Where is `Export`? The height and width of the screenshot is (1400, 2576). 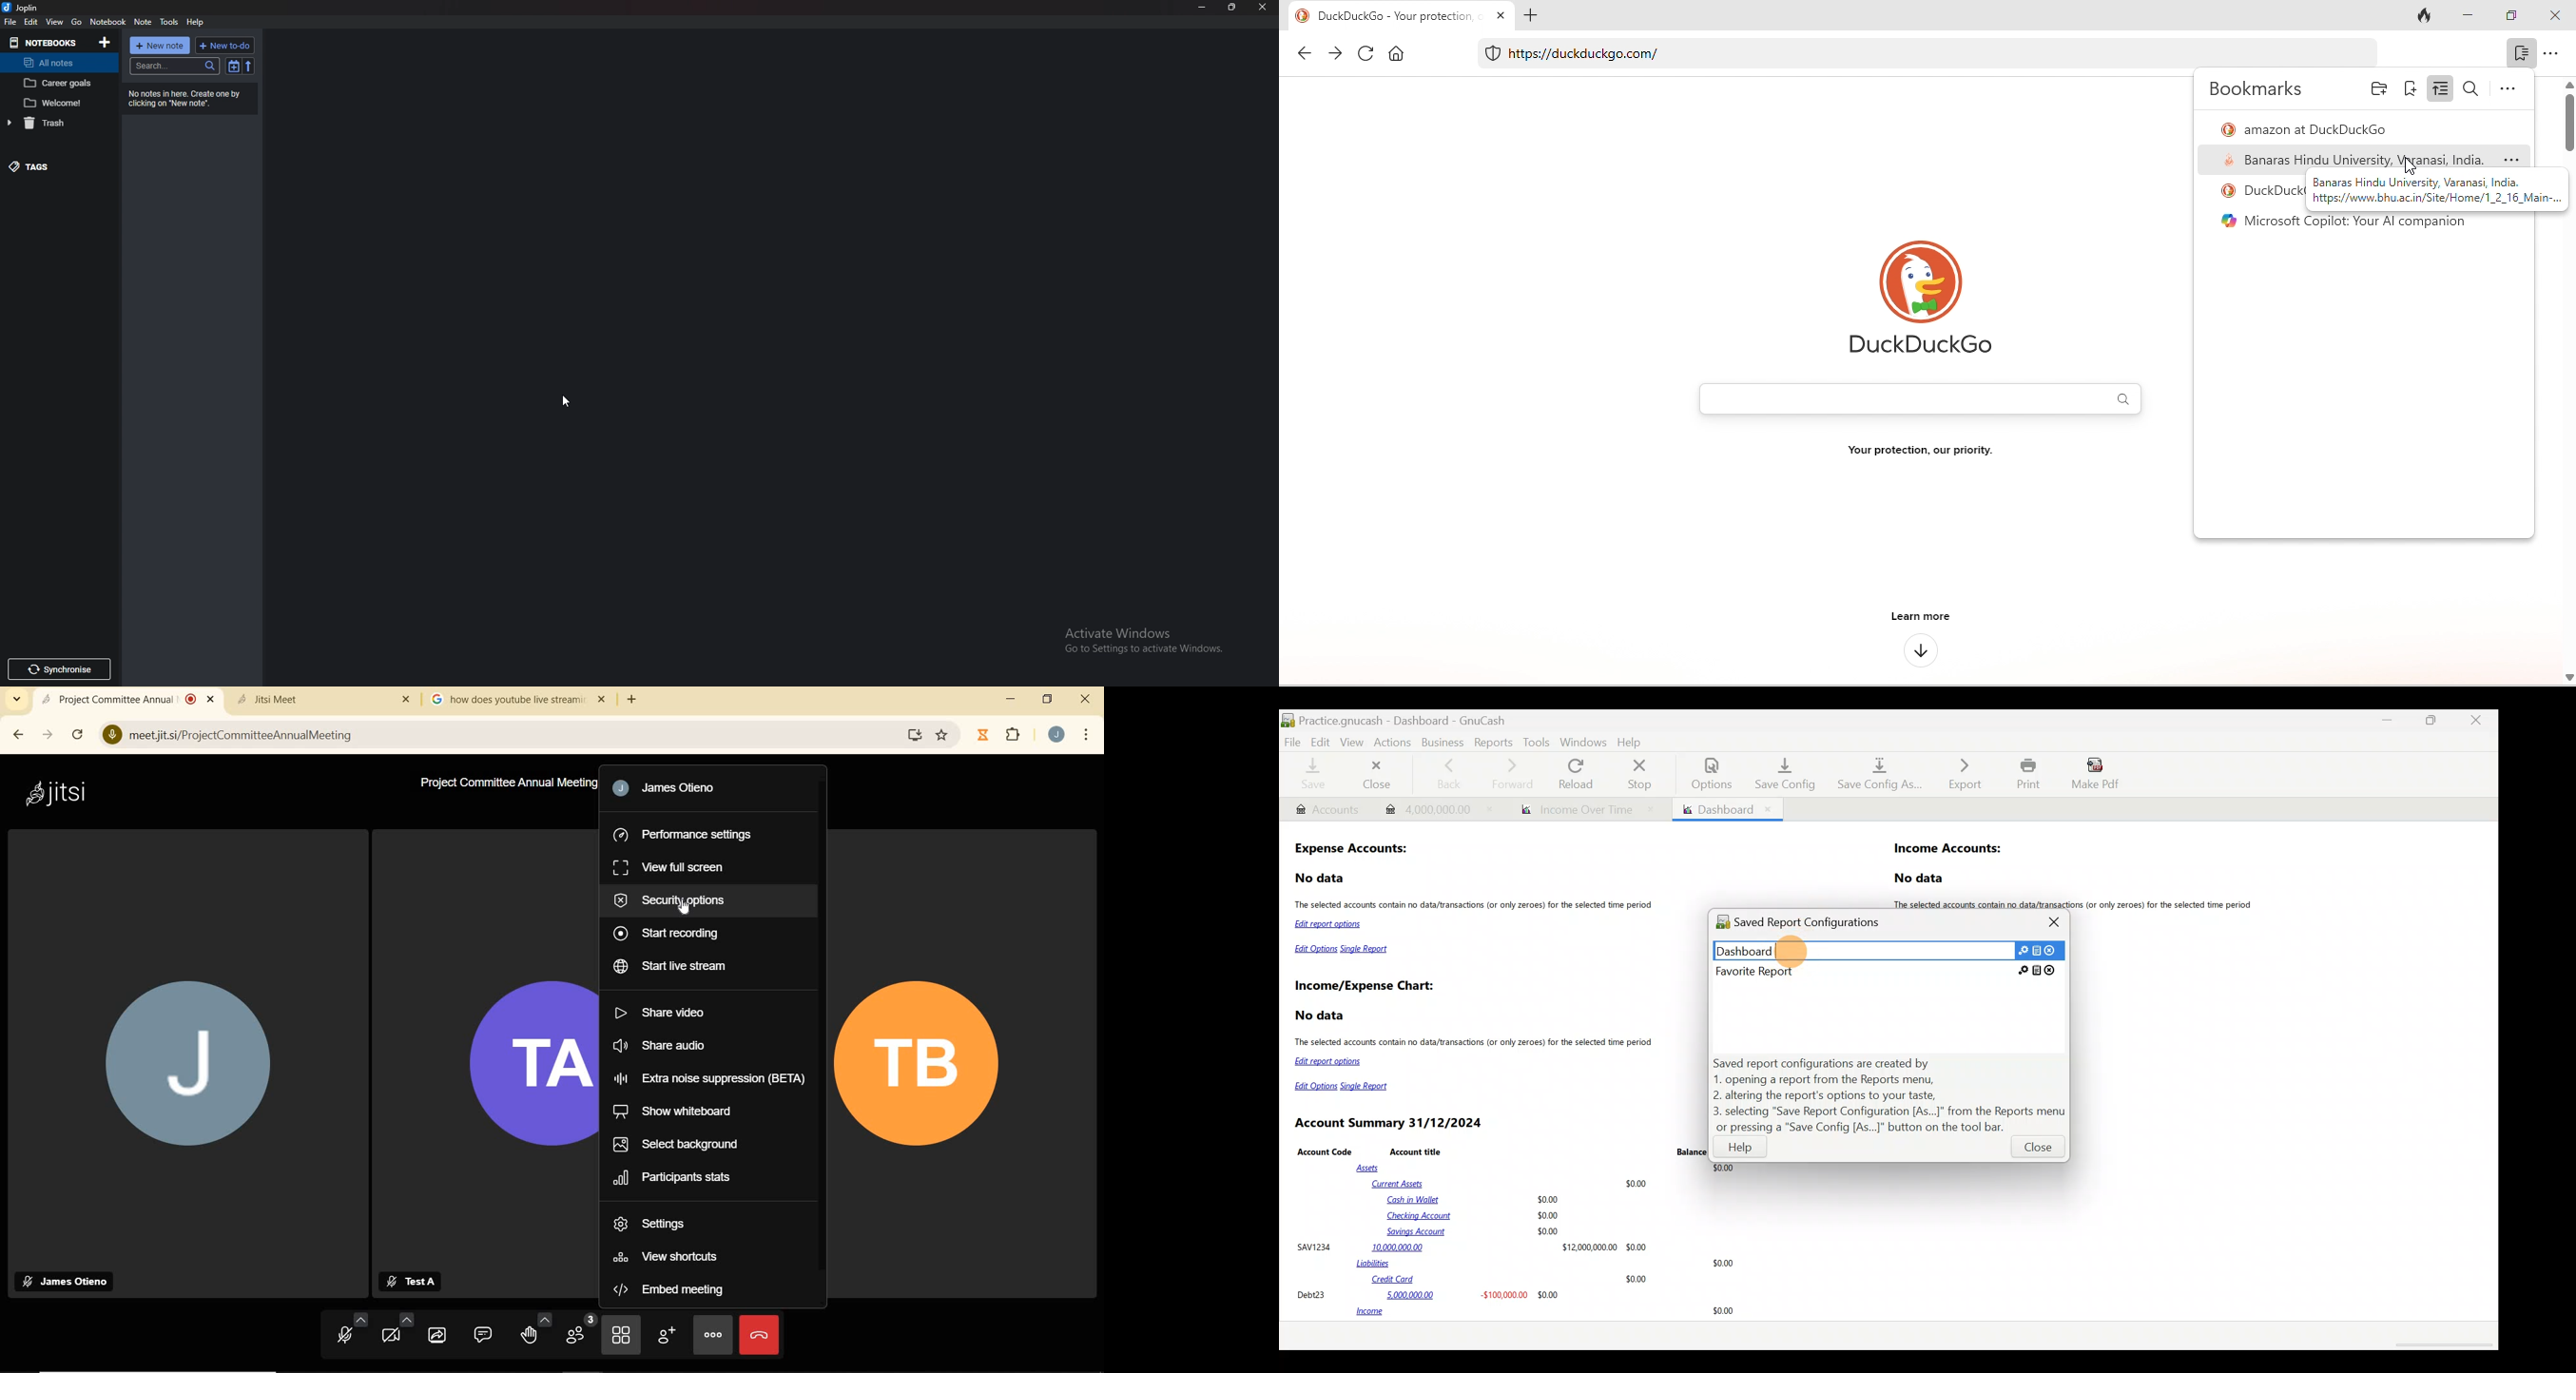
Export is located at coordinates (1959, 774).